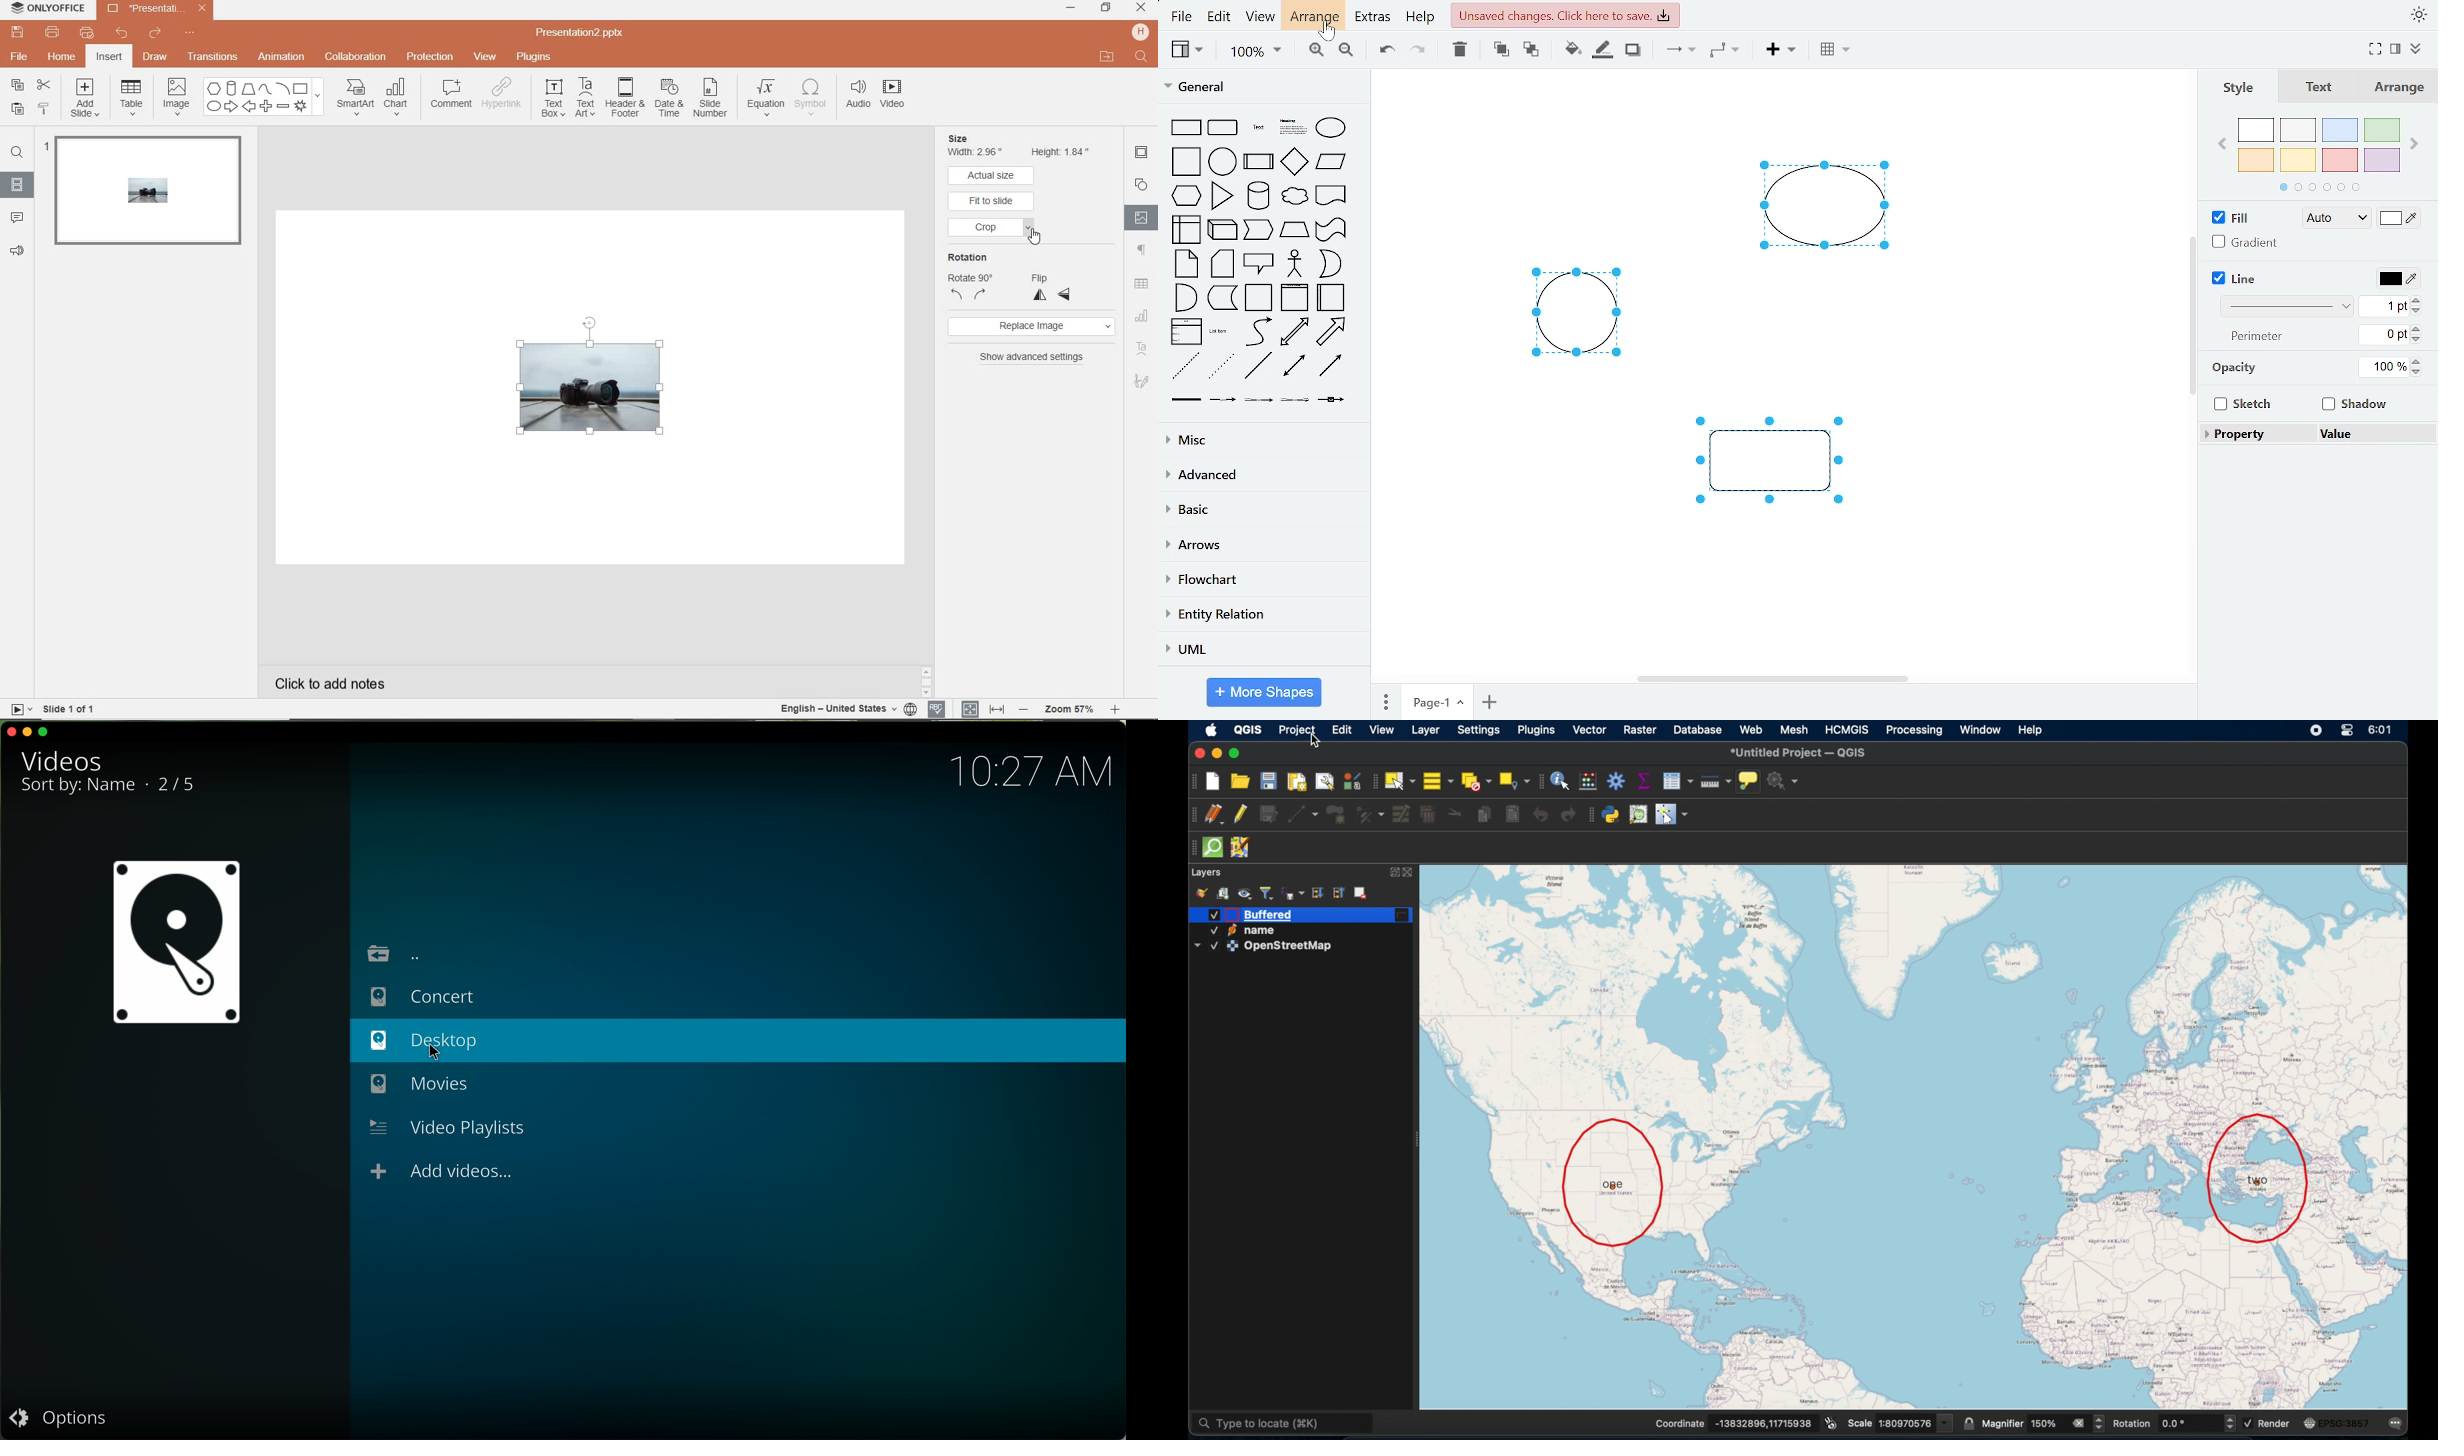 This screenshot has height=1456, width=2464. Describe the element at coordinates (1295, 264) in the screenshot. I see `actor` at that location.